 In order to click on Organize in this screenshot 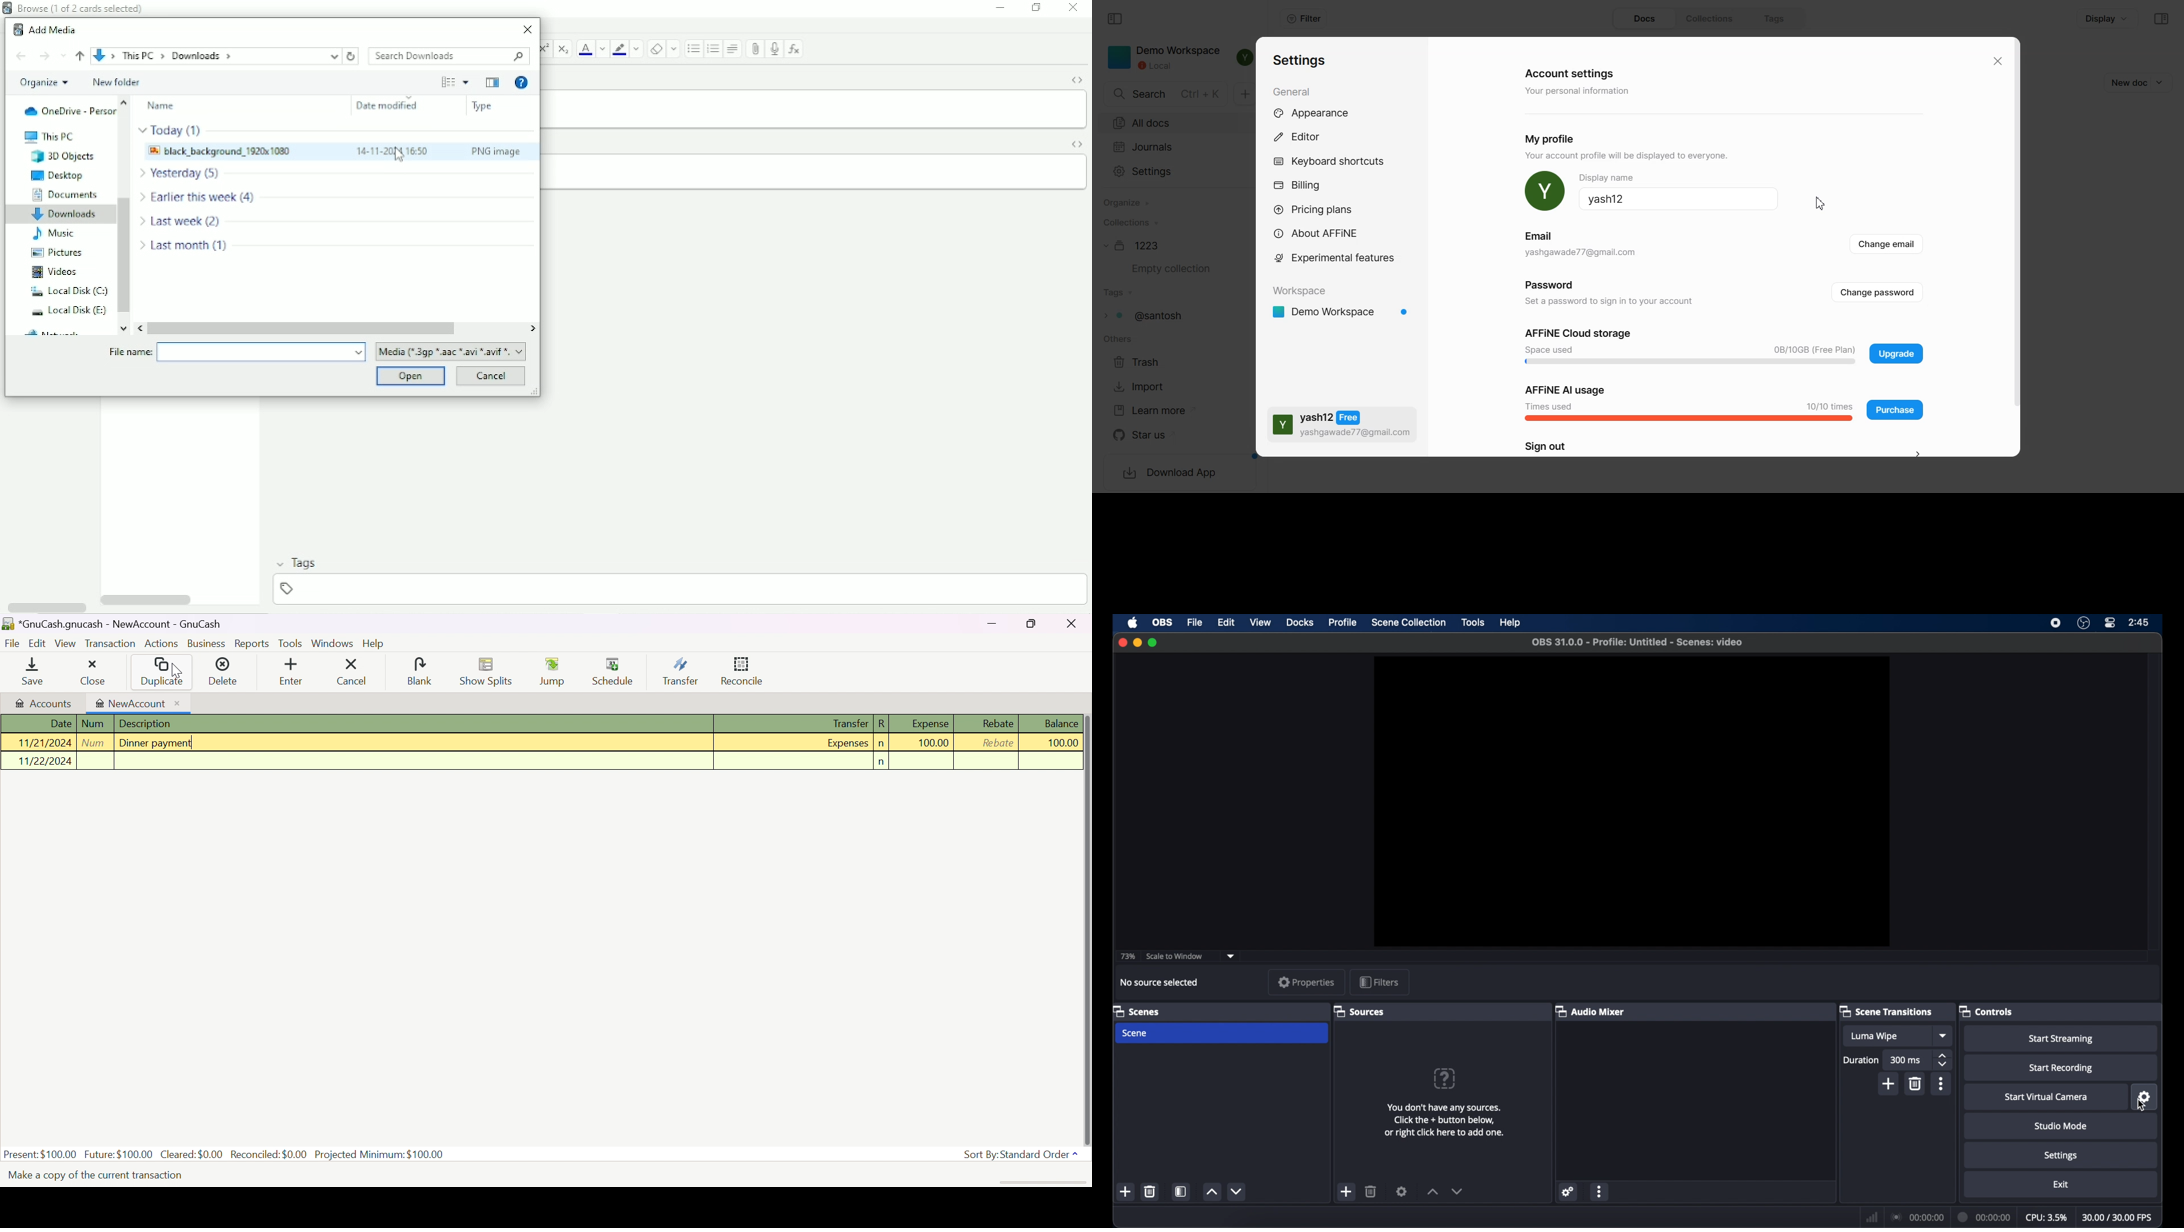, I will do `click(44, 83)`.